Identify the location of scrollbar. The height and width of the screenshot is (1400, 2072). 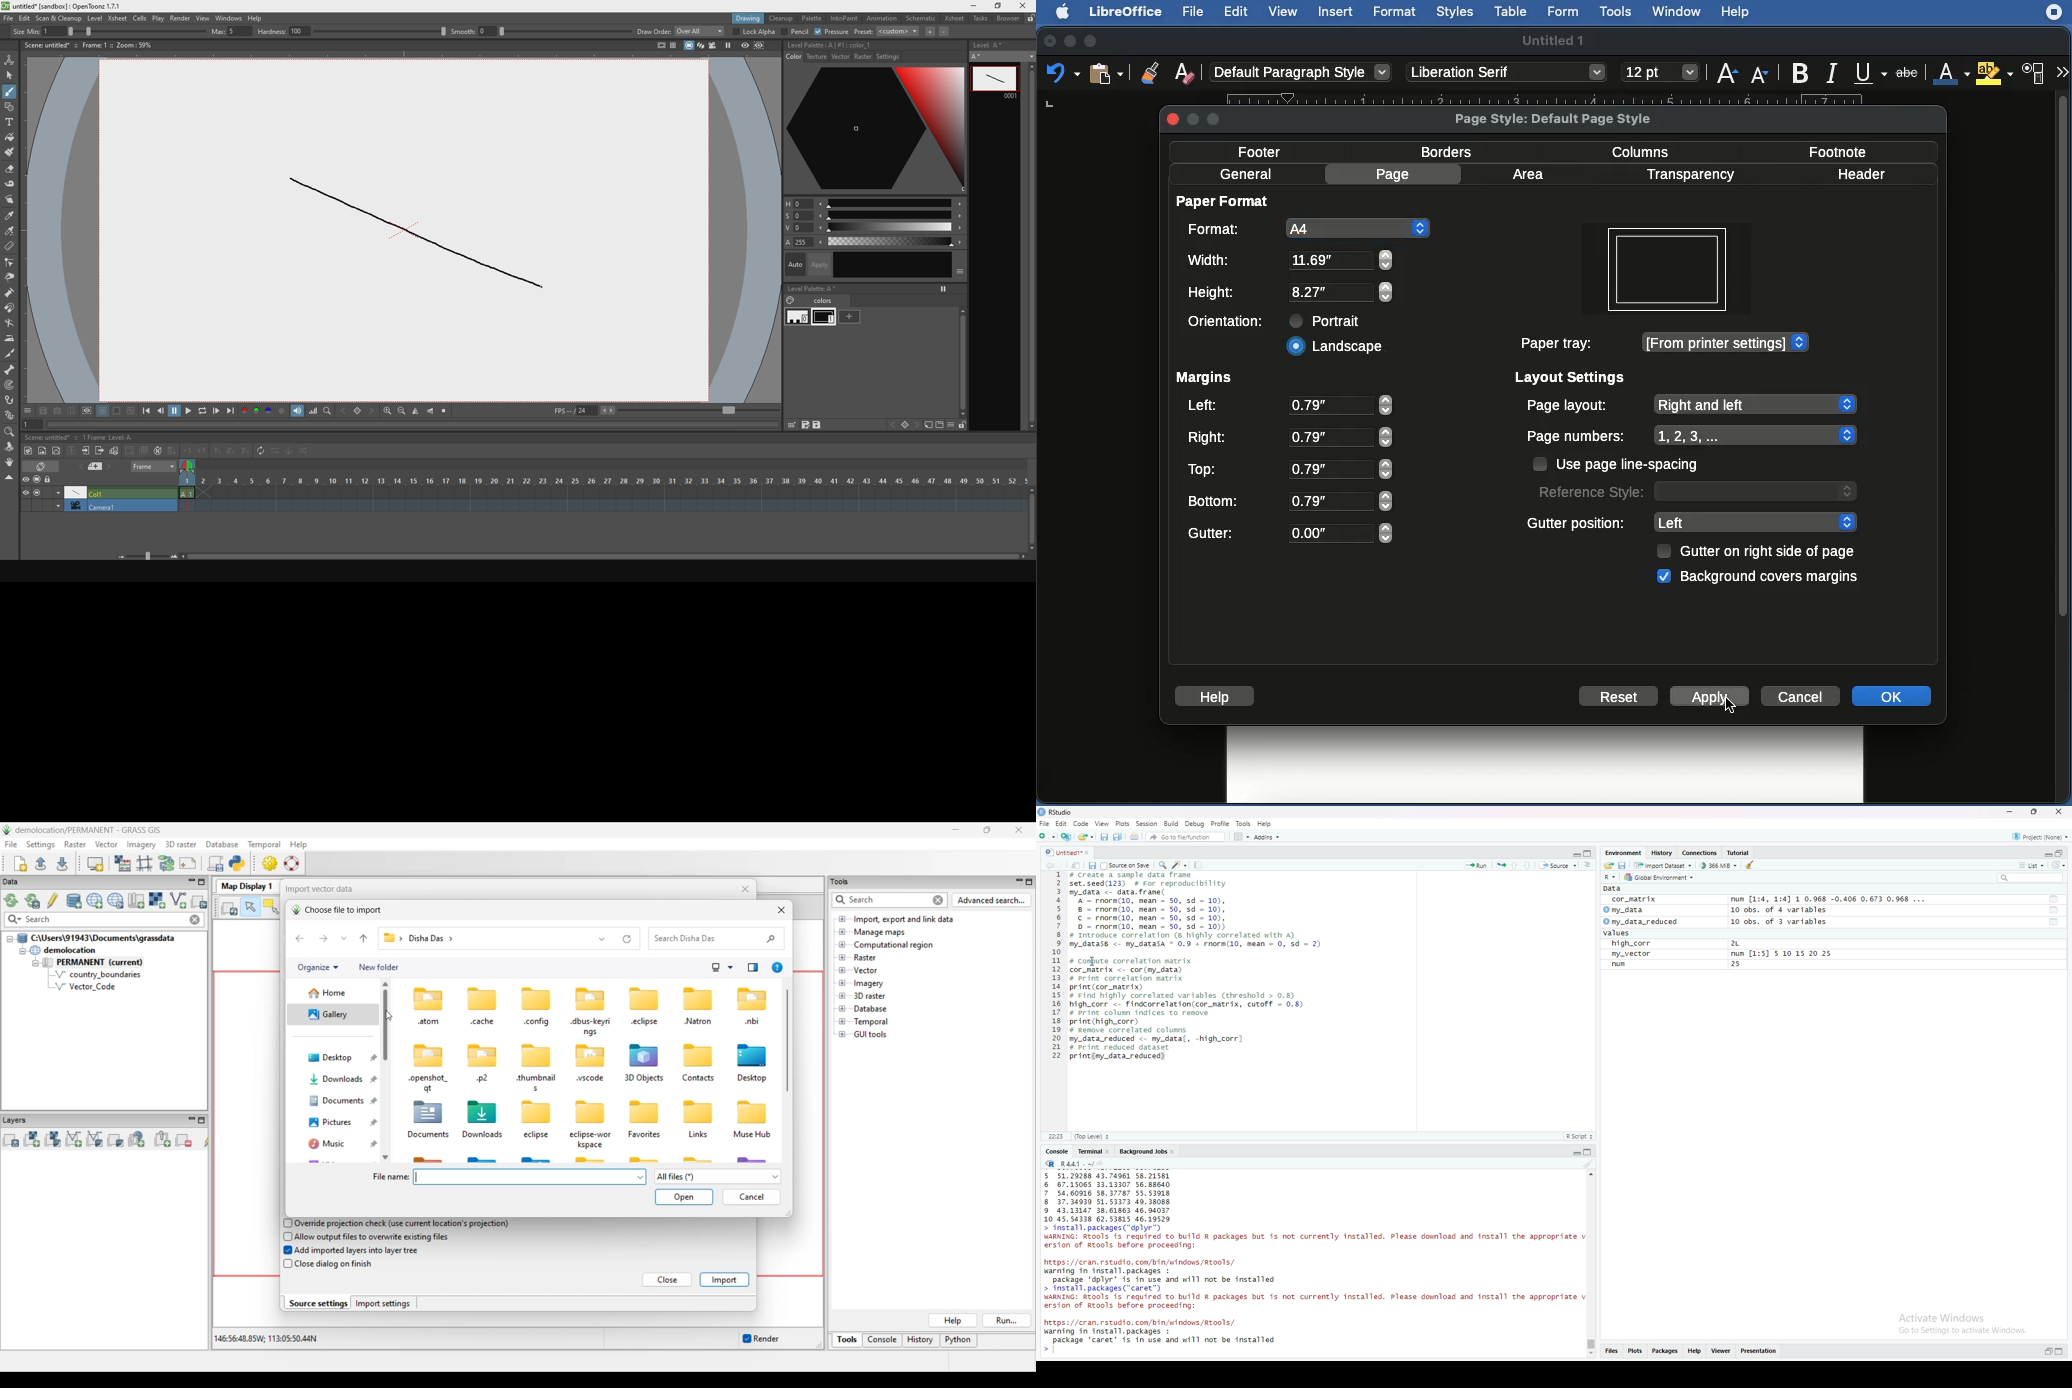
(1592, 1265).